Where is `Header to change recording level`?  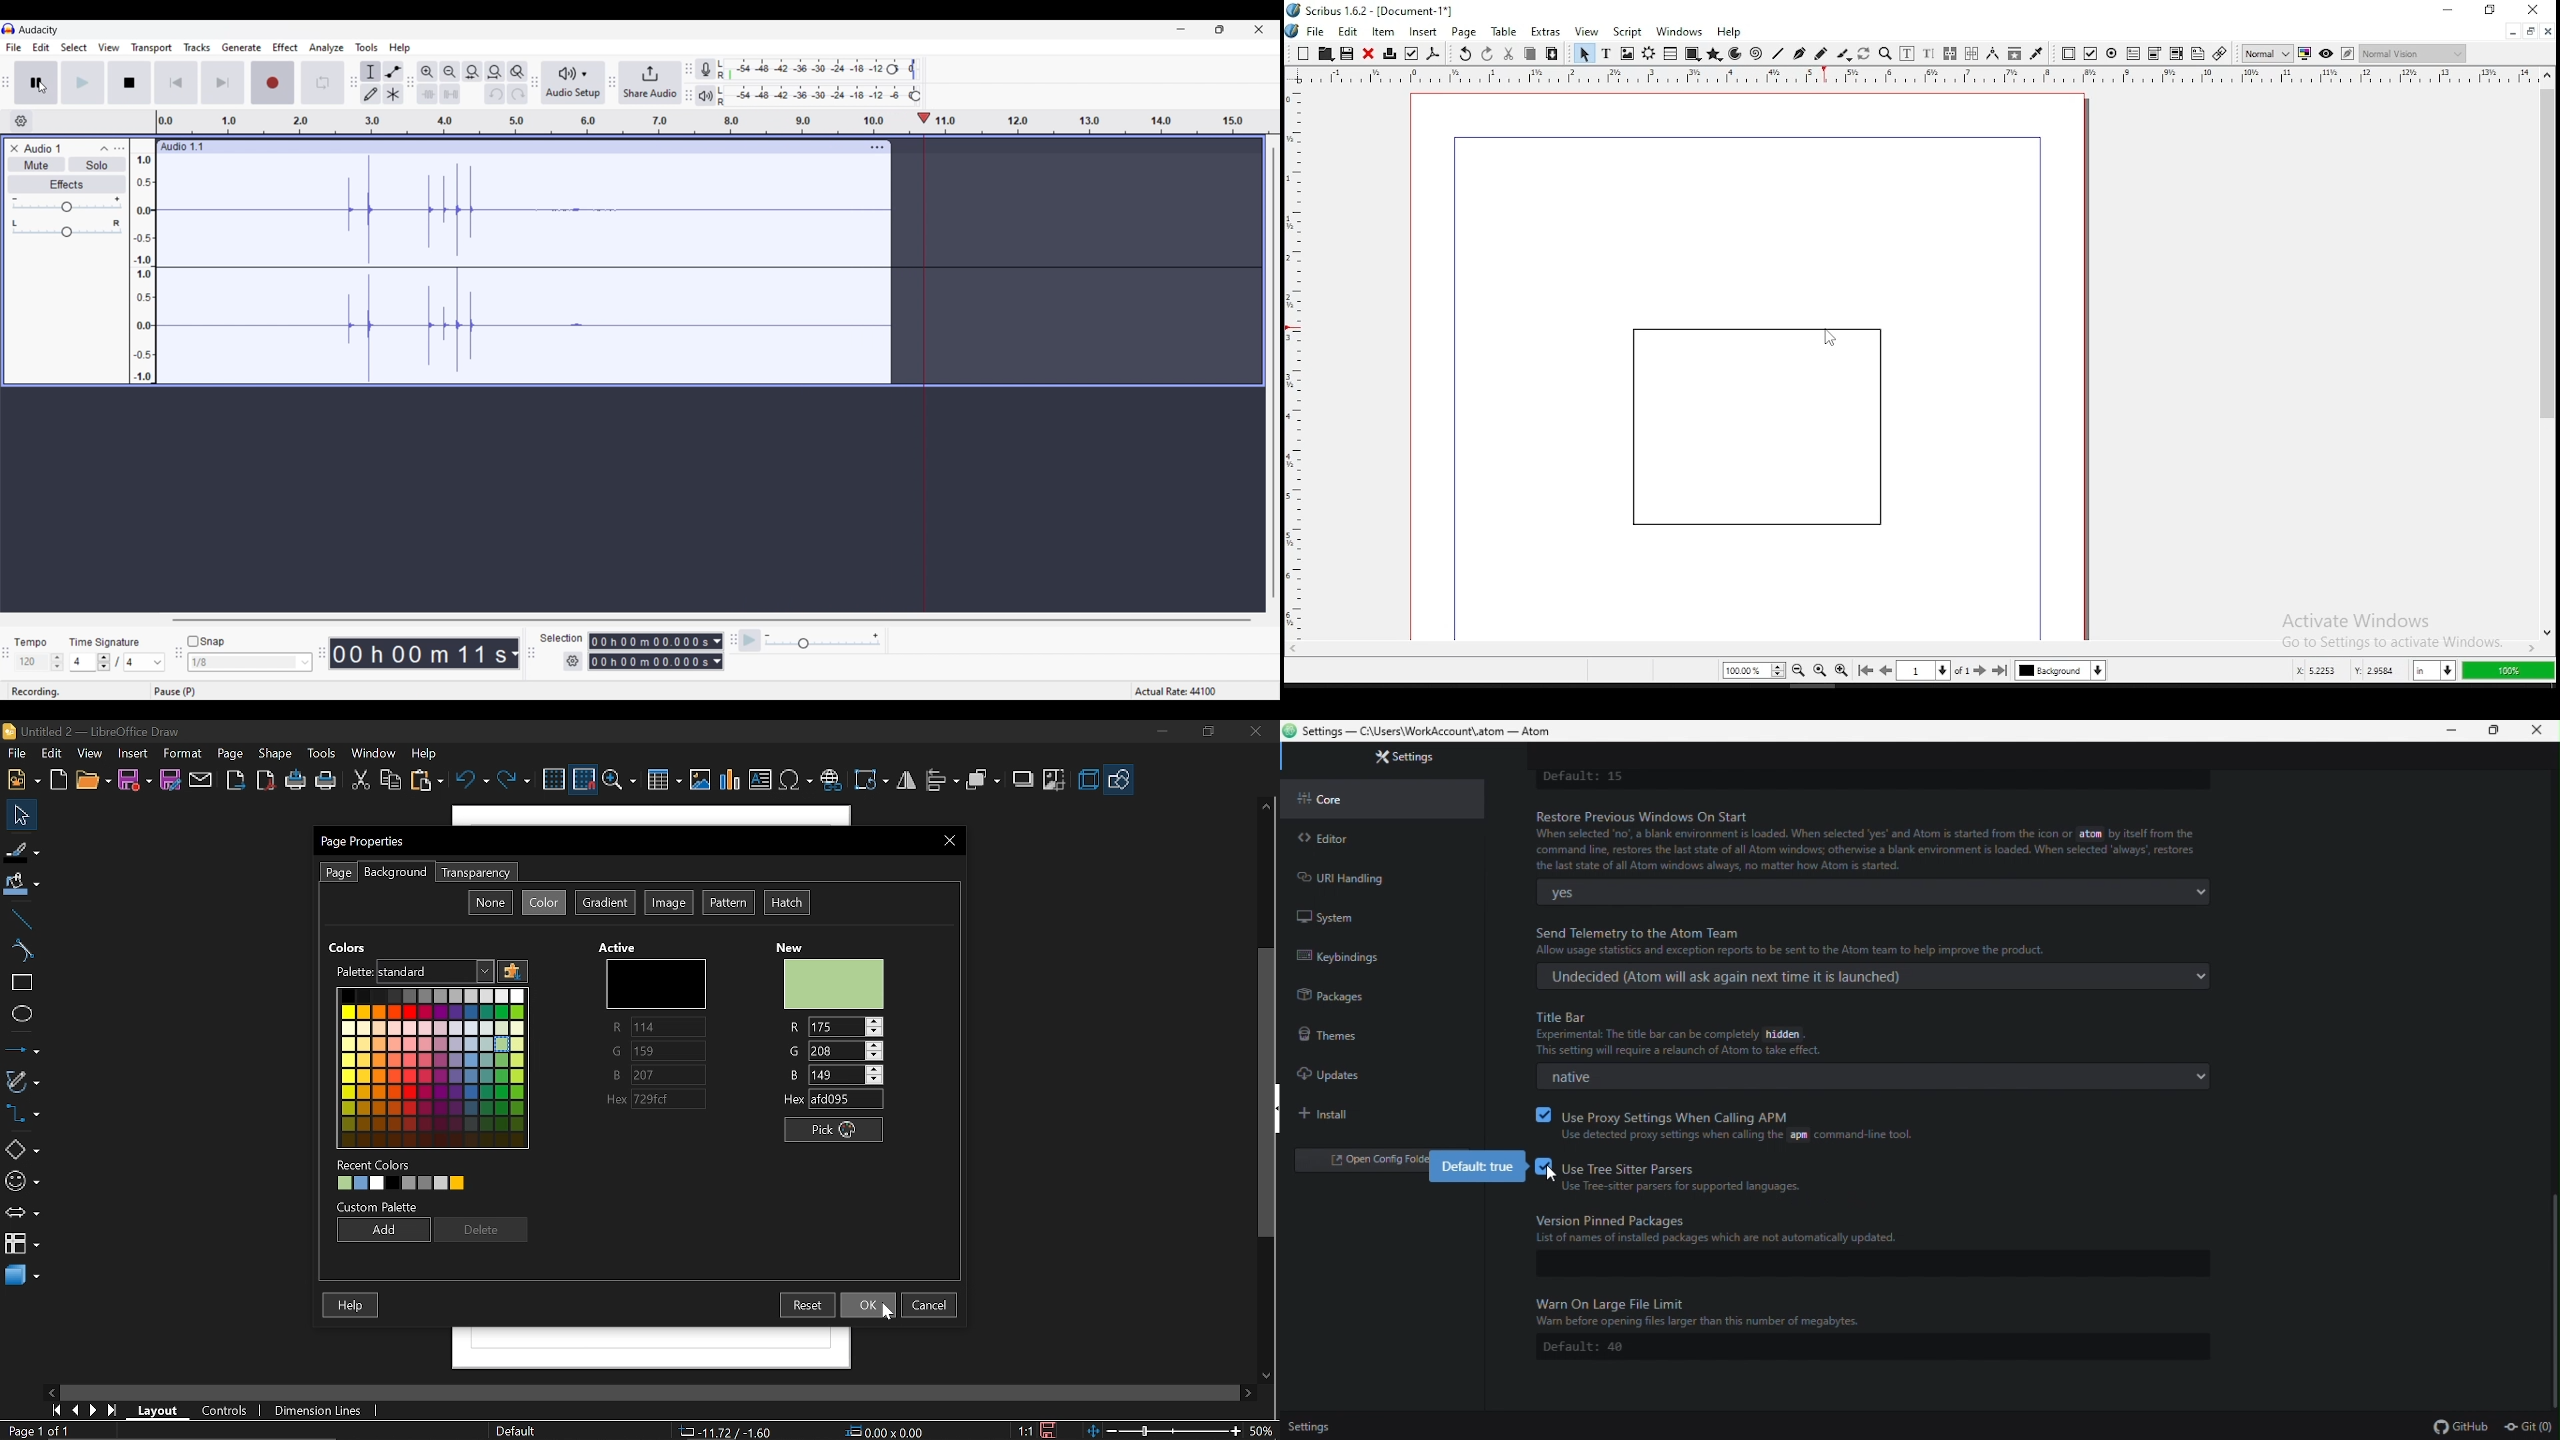 Header to change recording level is located at coordinates (906, 67).